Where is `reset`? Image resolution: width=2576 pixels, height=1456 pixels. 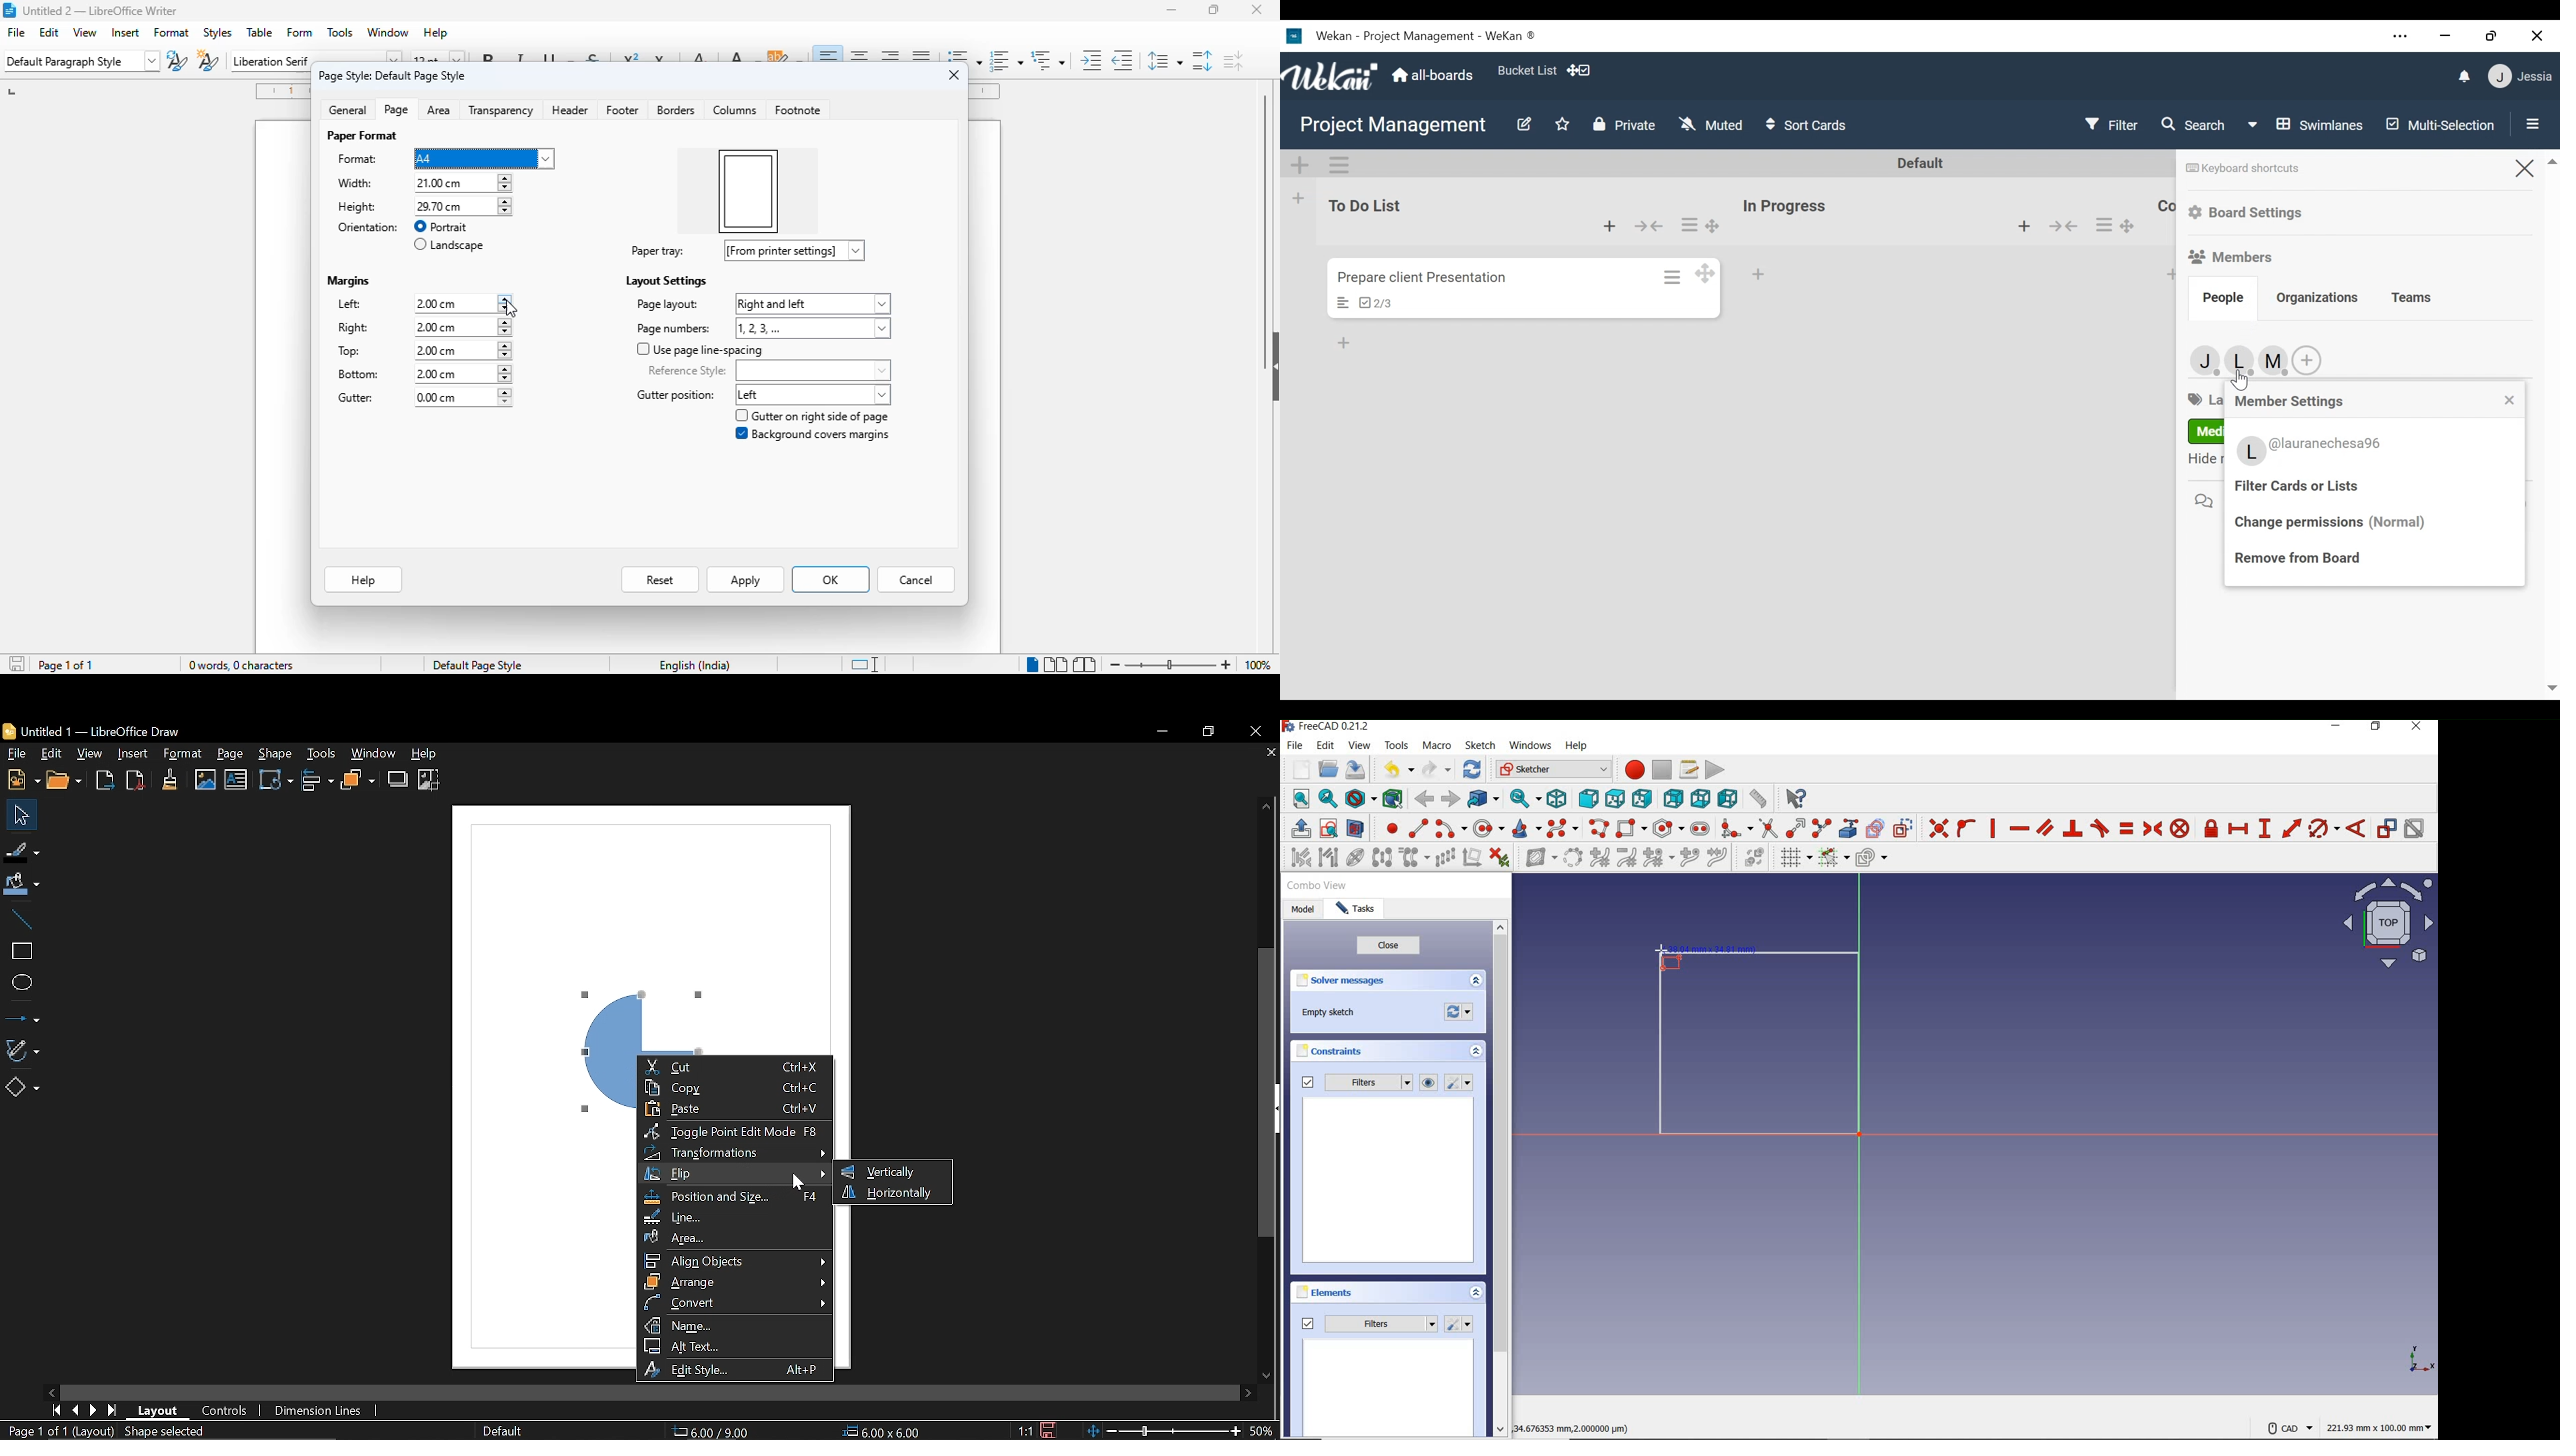
reset is located at coordinates (658, 580).